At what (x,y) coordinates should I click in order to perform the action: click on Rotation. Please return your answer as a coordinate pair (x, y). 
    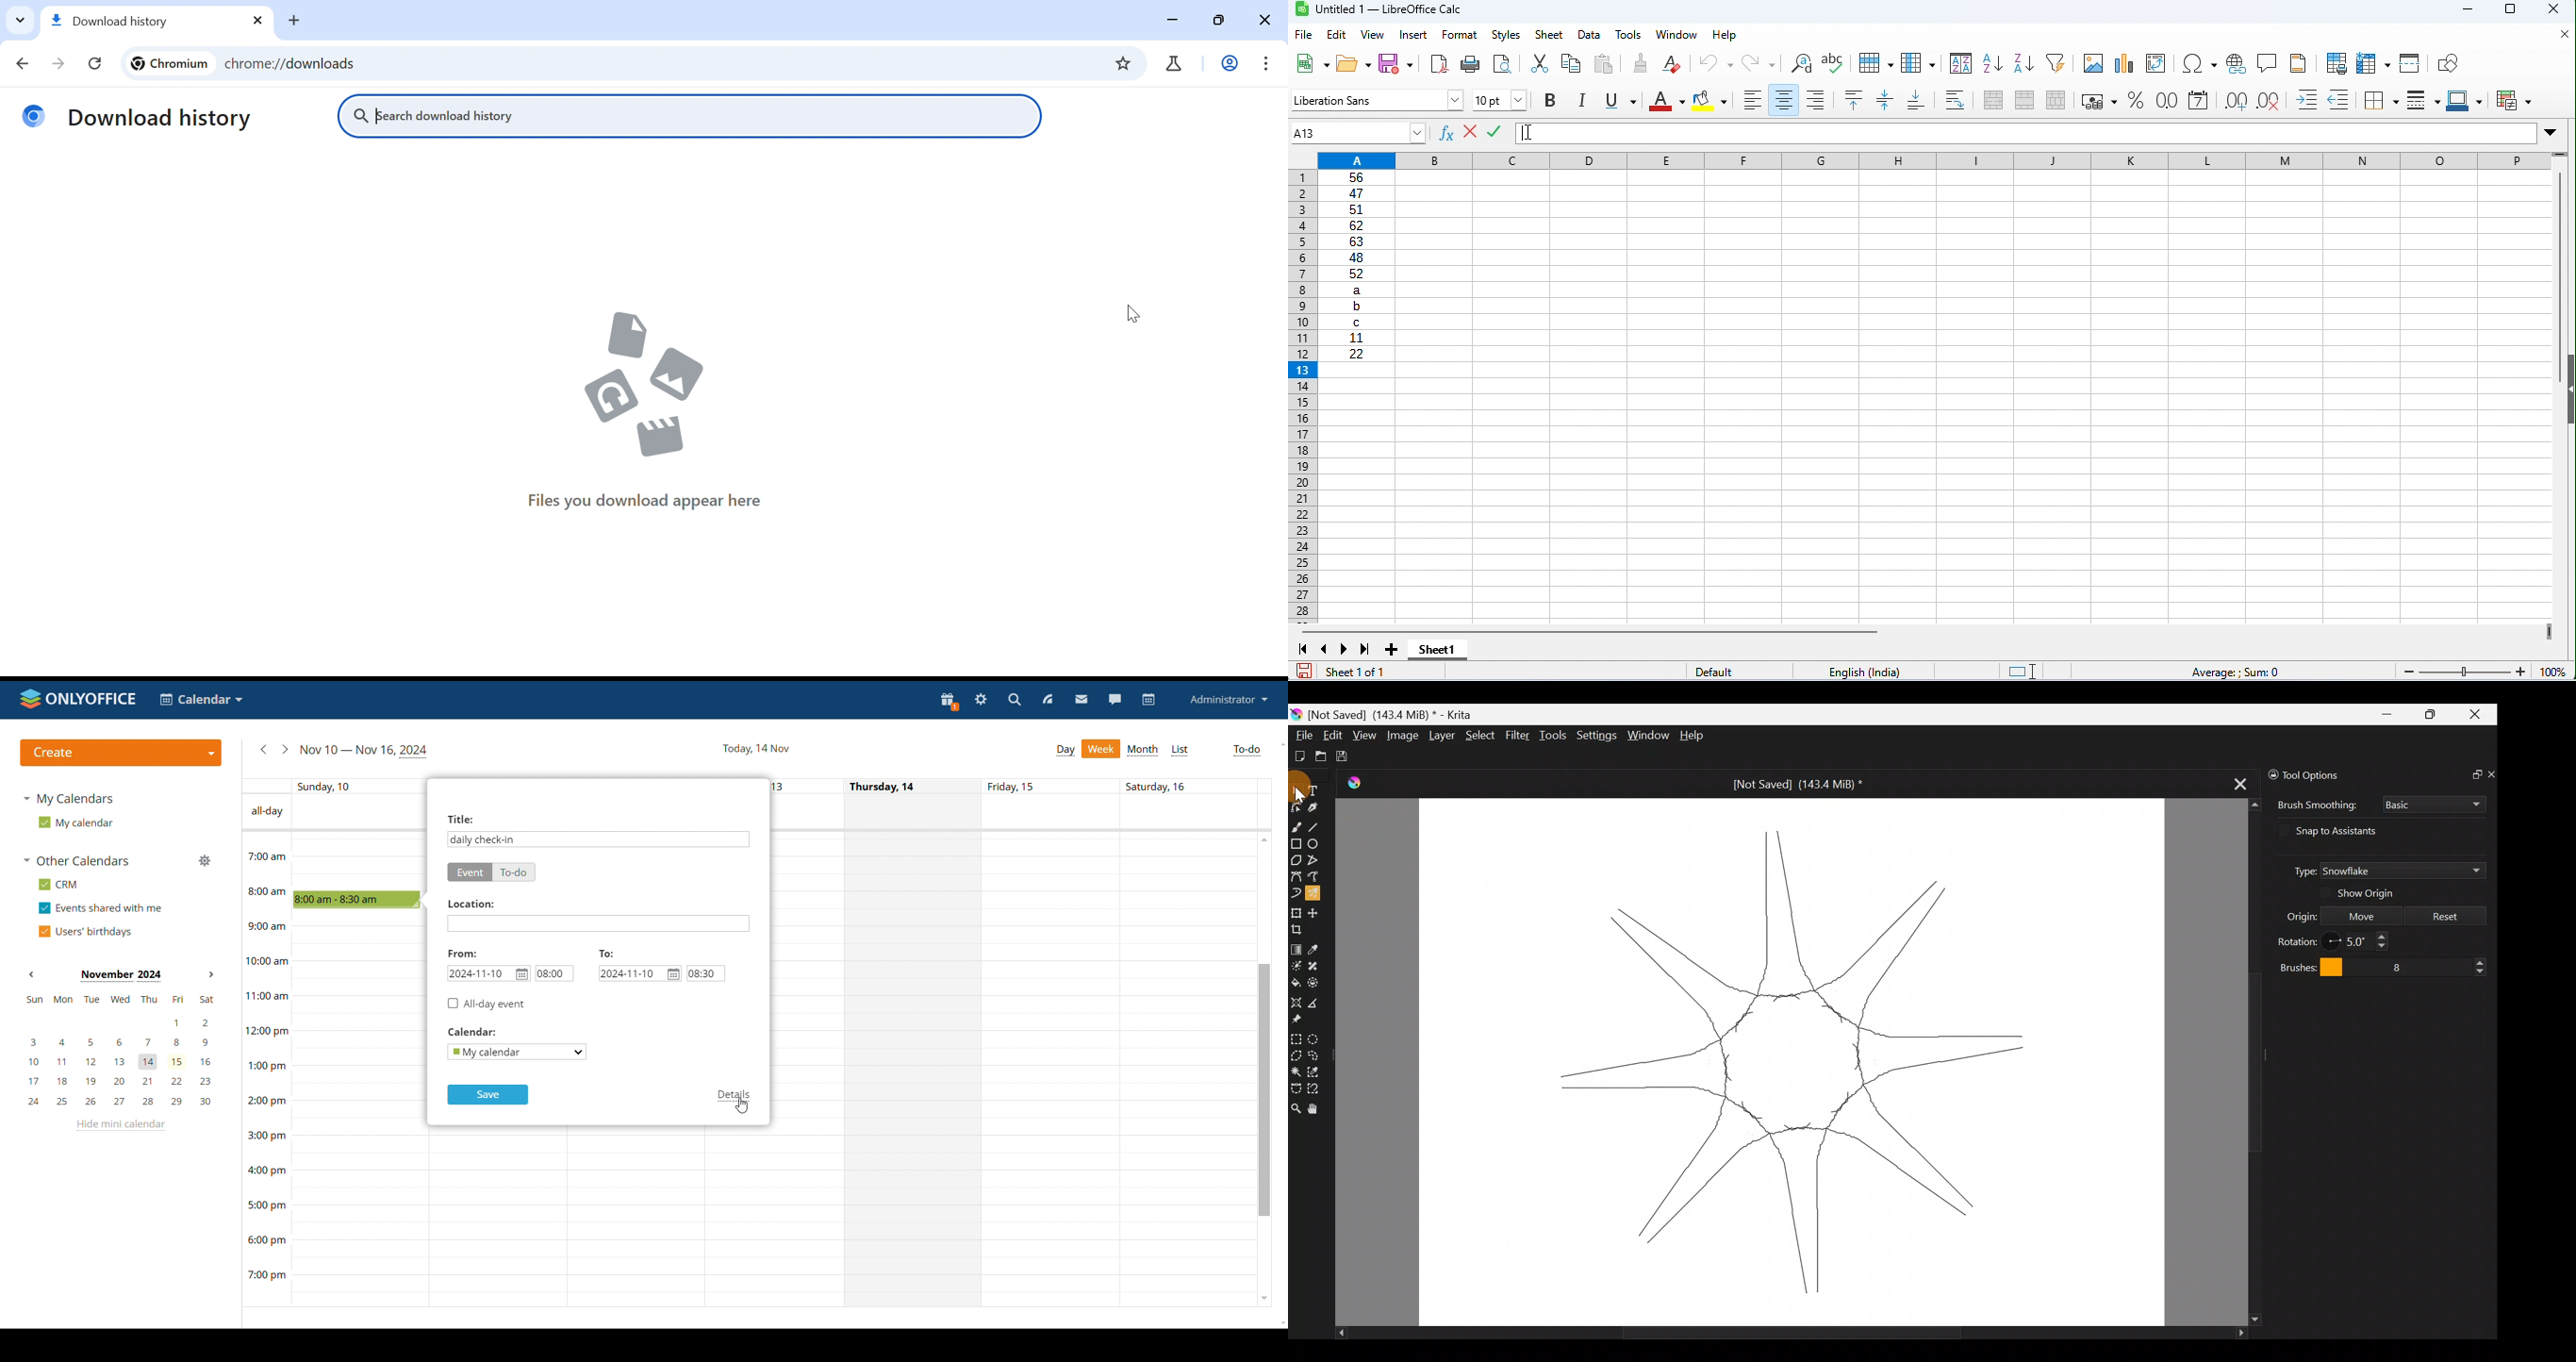
    Looking at the image, I should click on (2298, 940).